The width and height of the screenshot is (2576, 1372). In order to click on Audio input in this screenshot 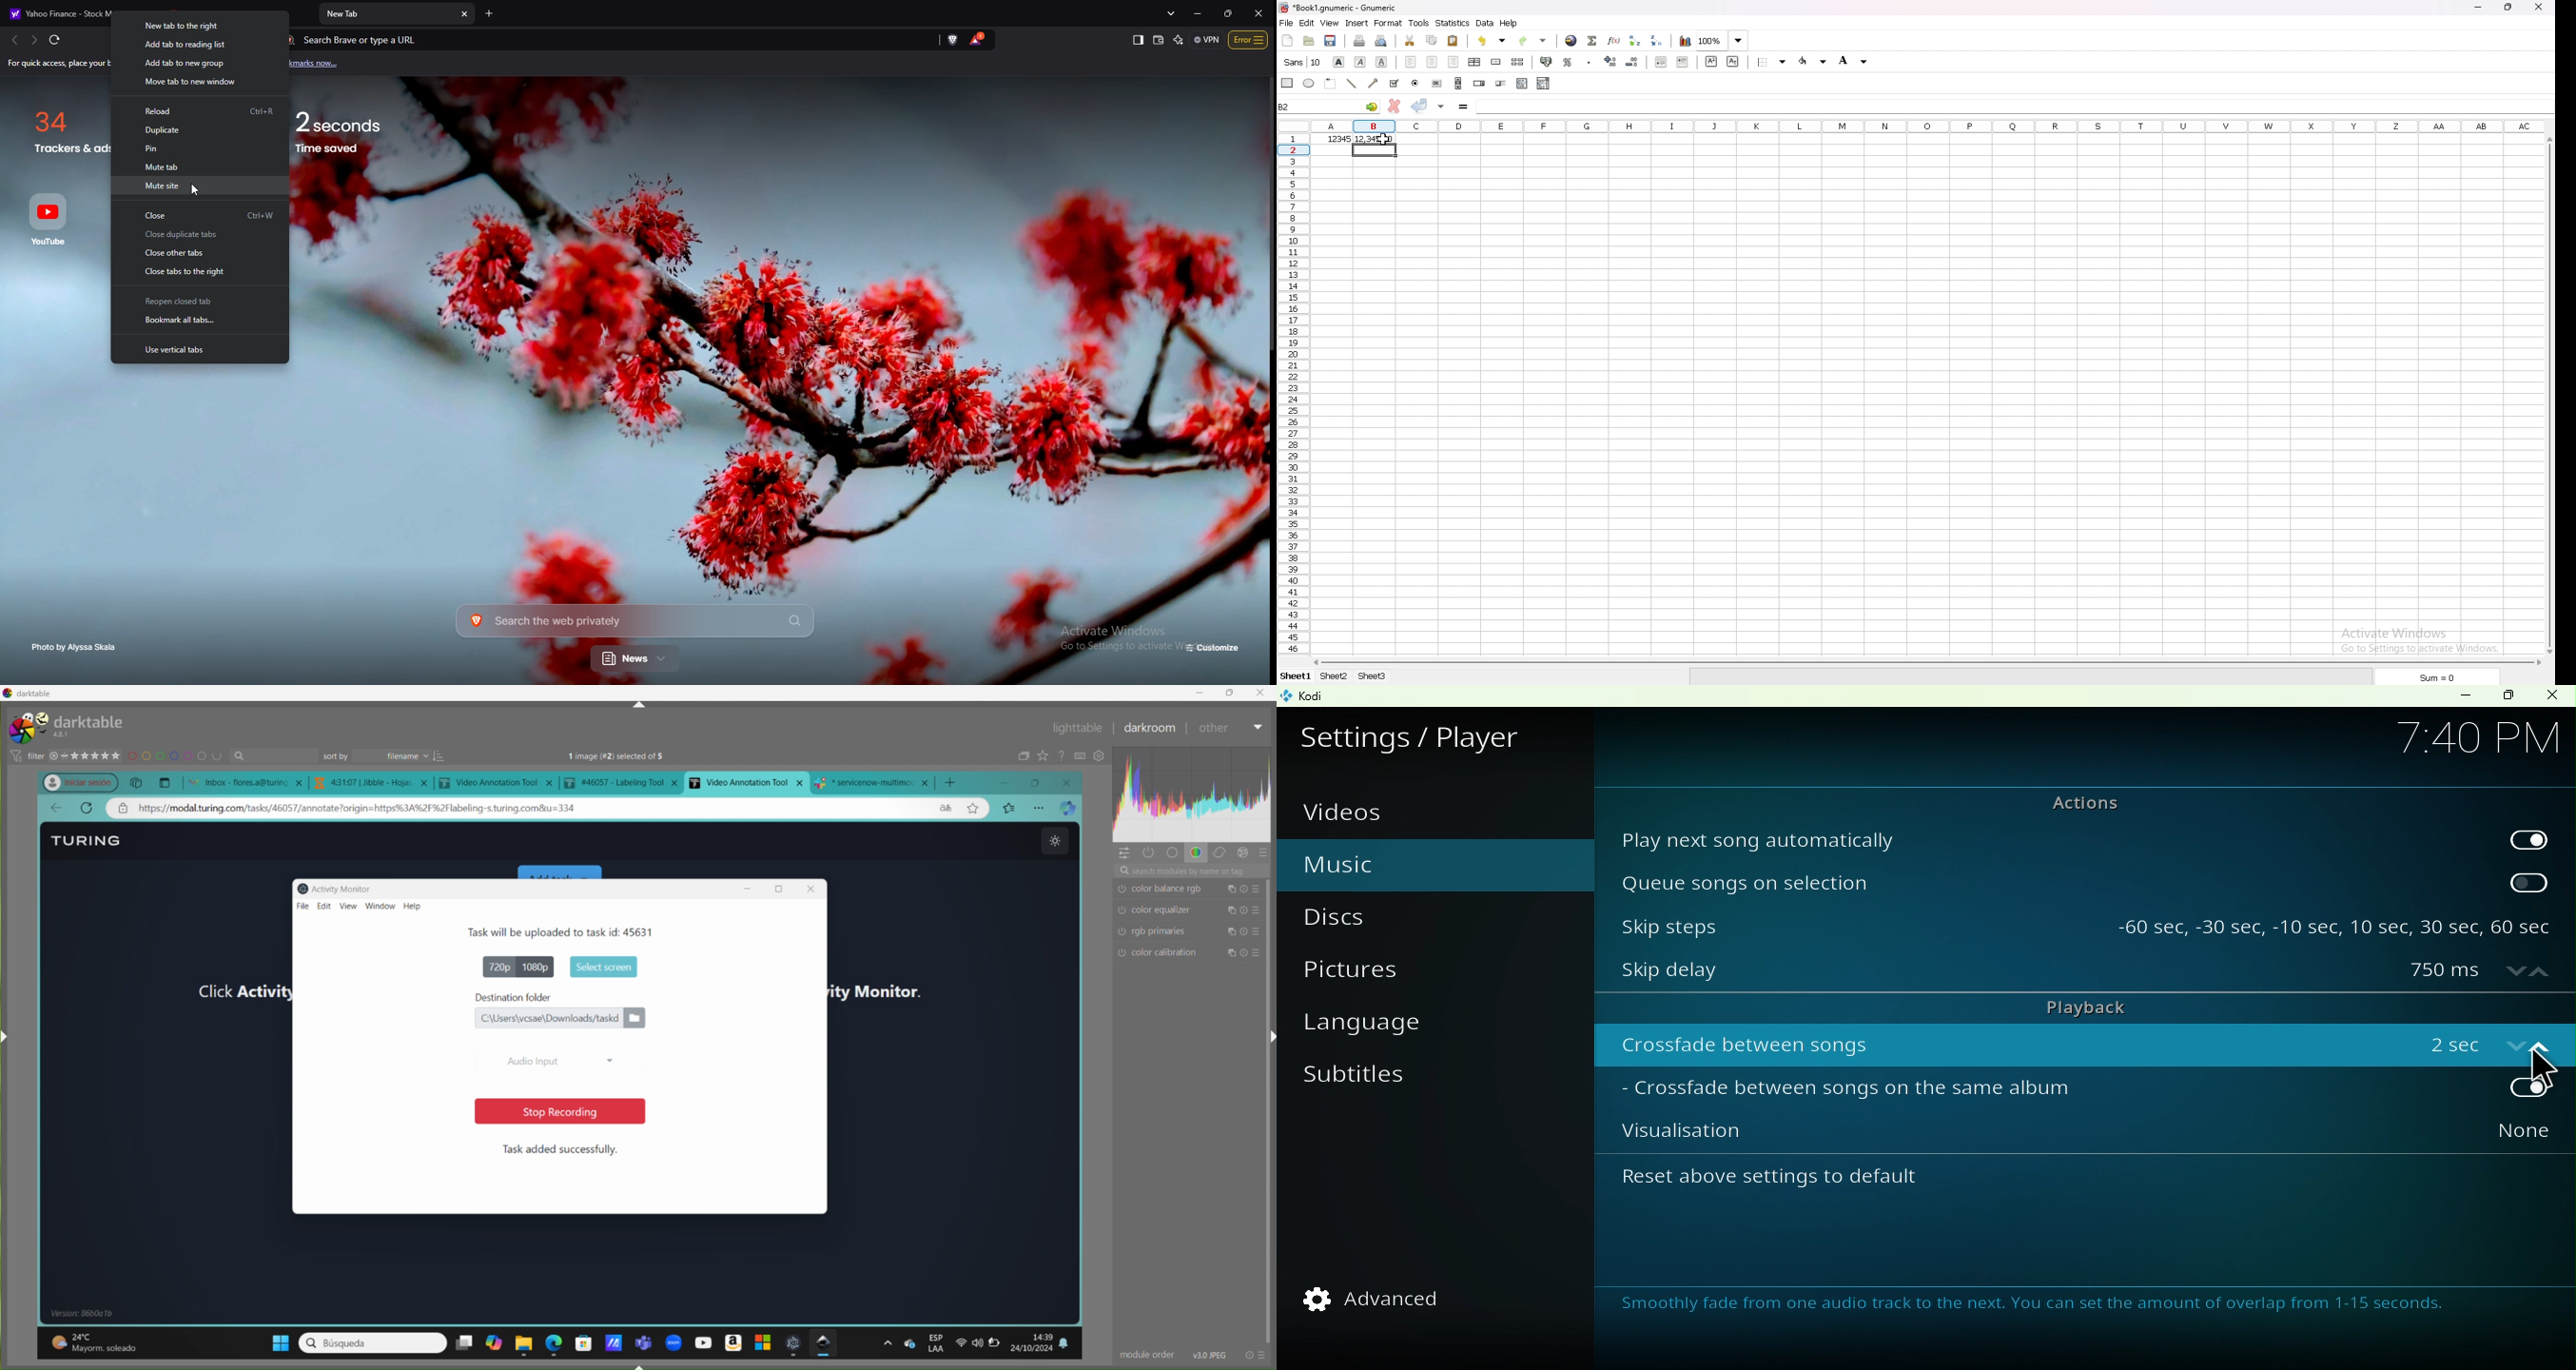, I will do `click(558, 1058)`.